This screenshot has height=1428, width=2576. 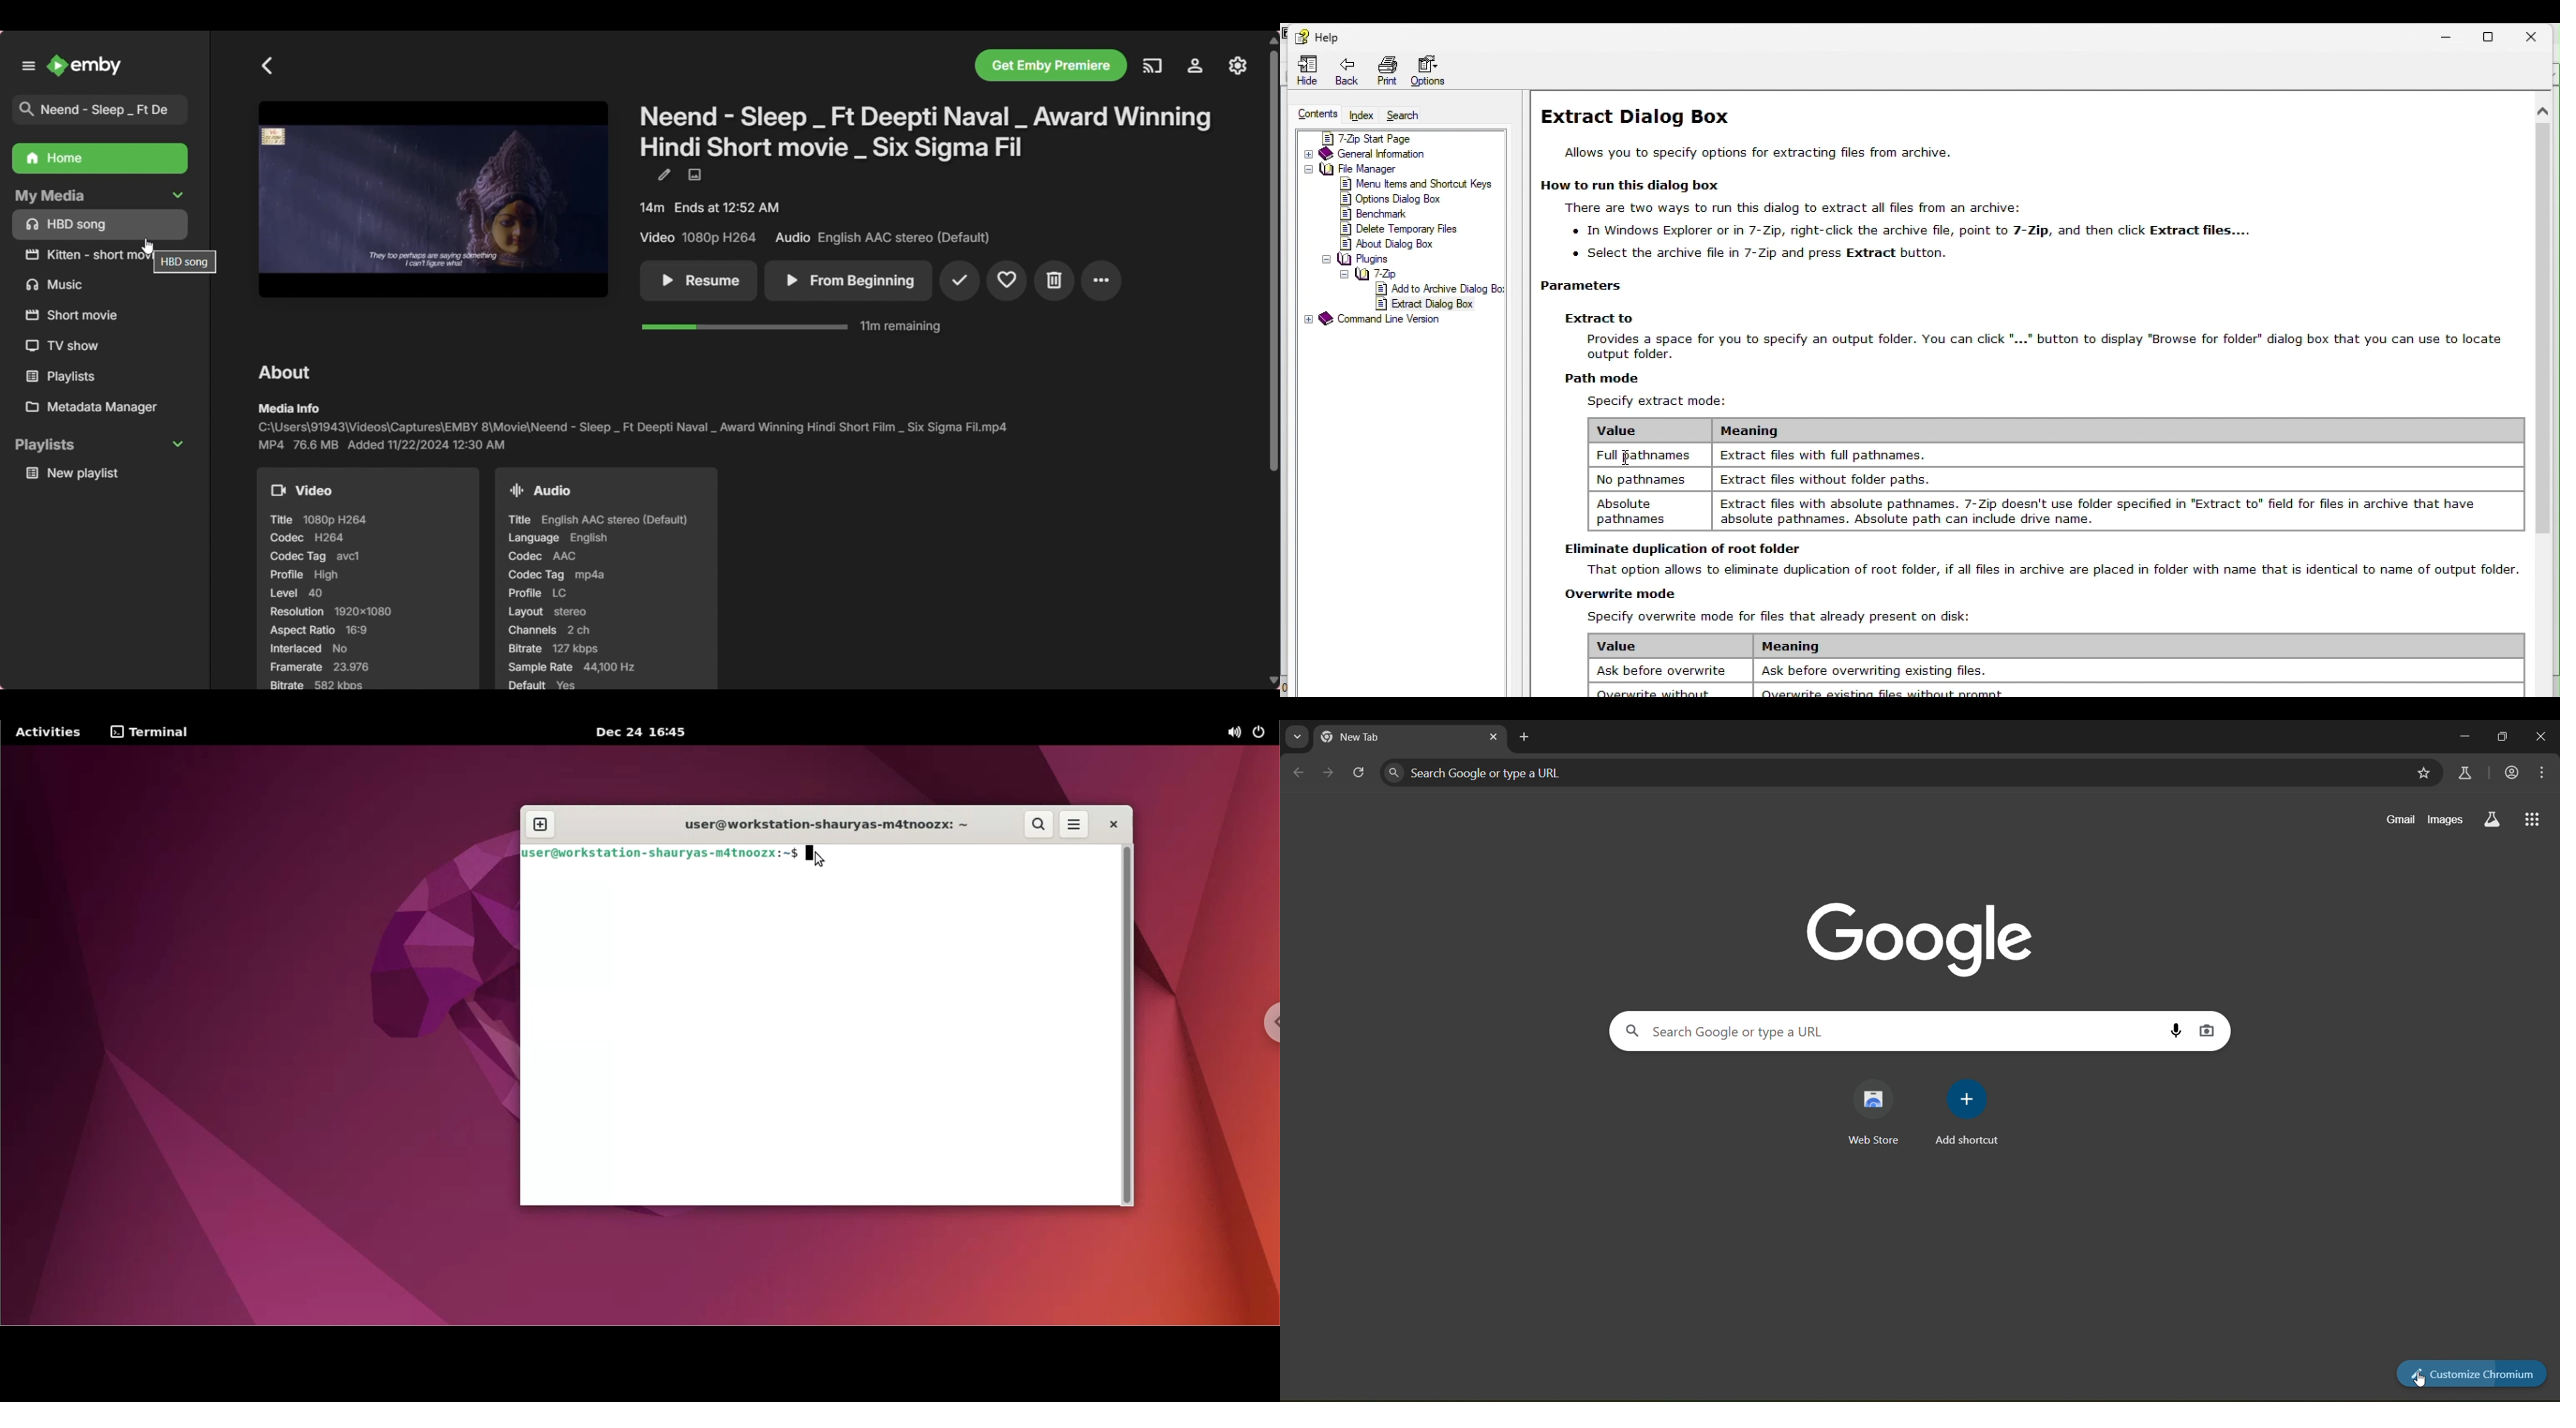 What do you see at coordinates (698, 281) in the screenshot?
I see `Resume movie` at bounding box center [698, 281].